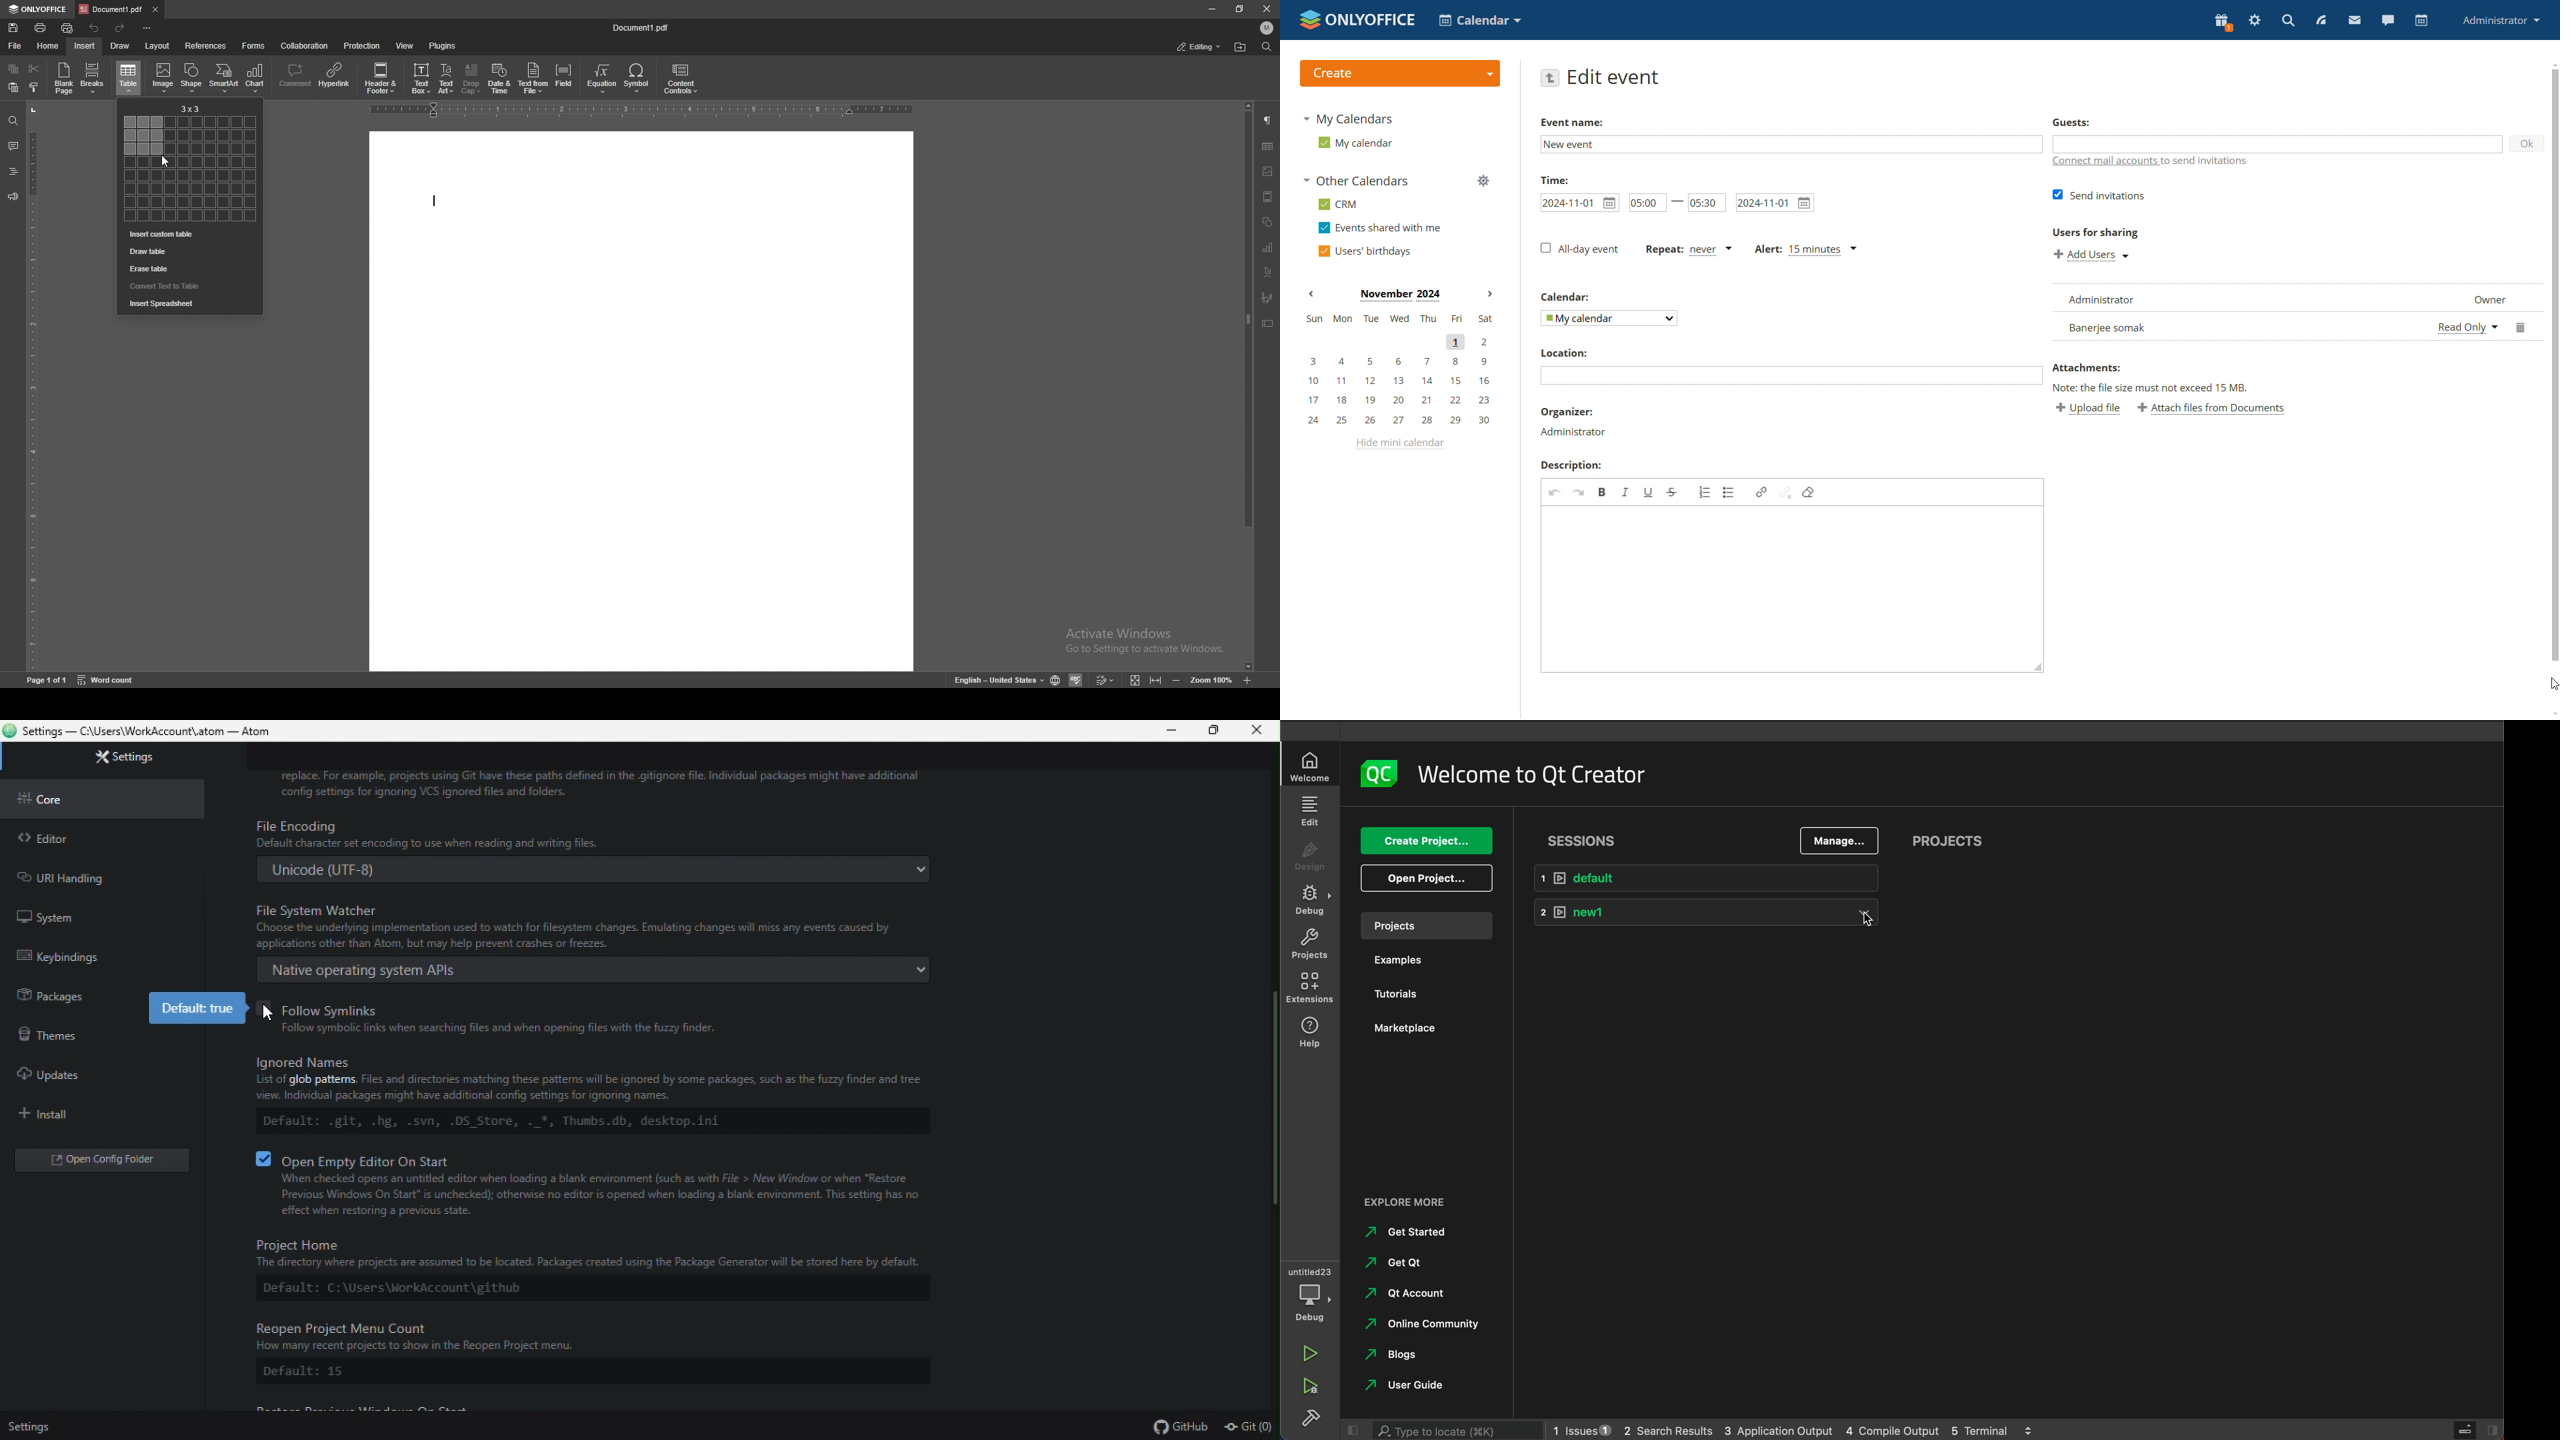 The height and width of the screenshot is (1456, 2576). I want to click on File encoding, so click(598, 834).